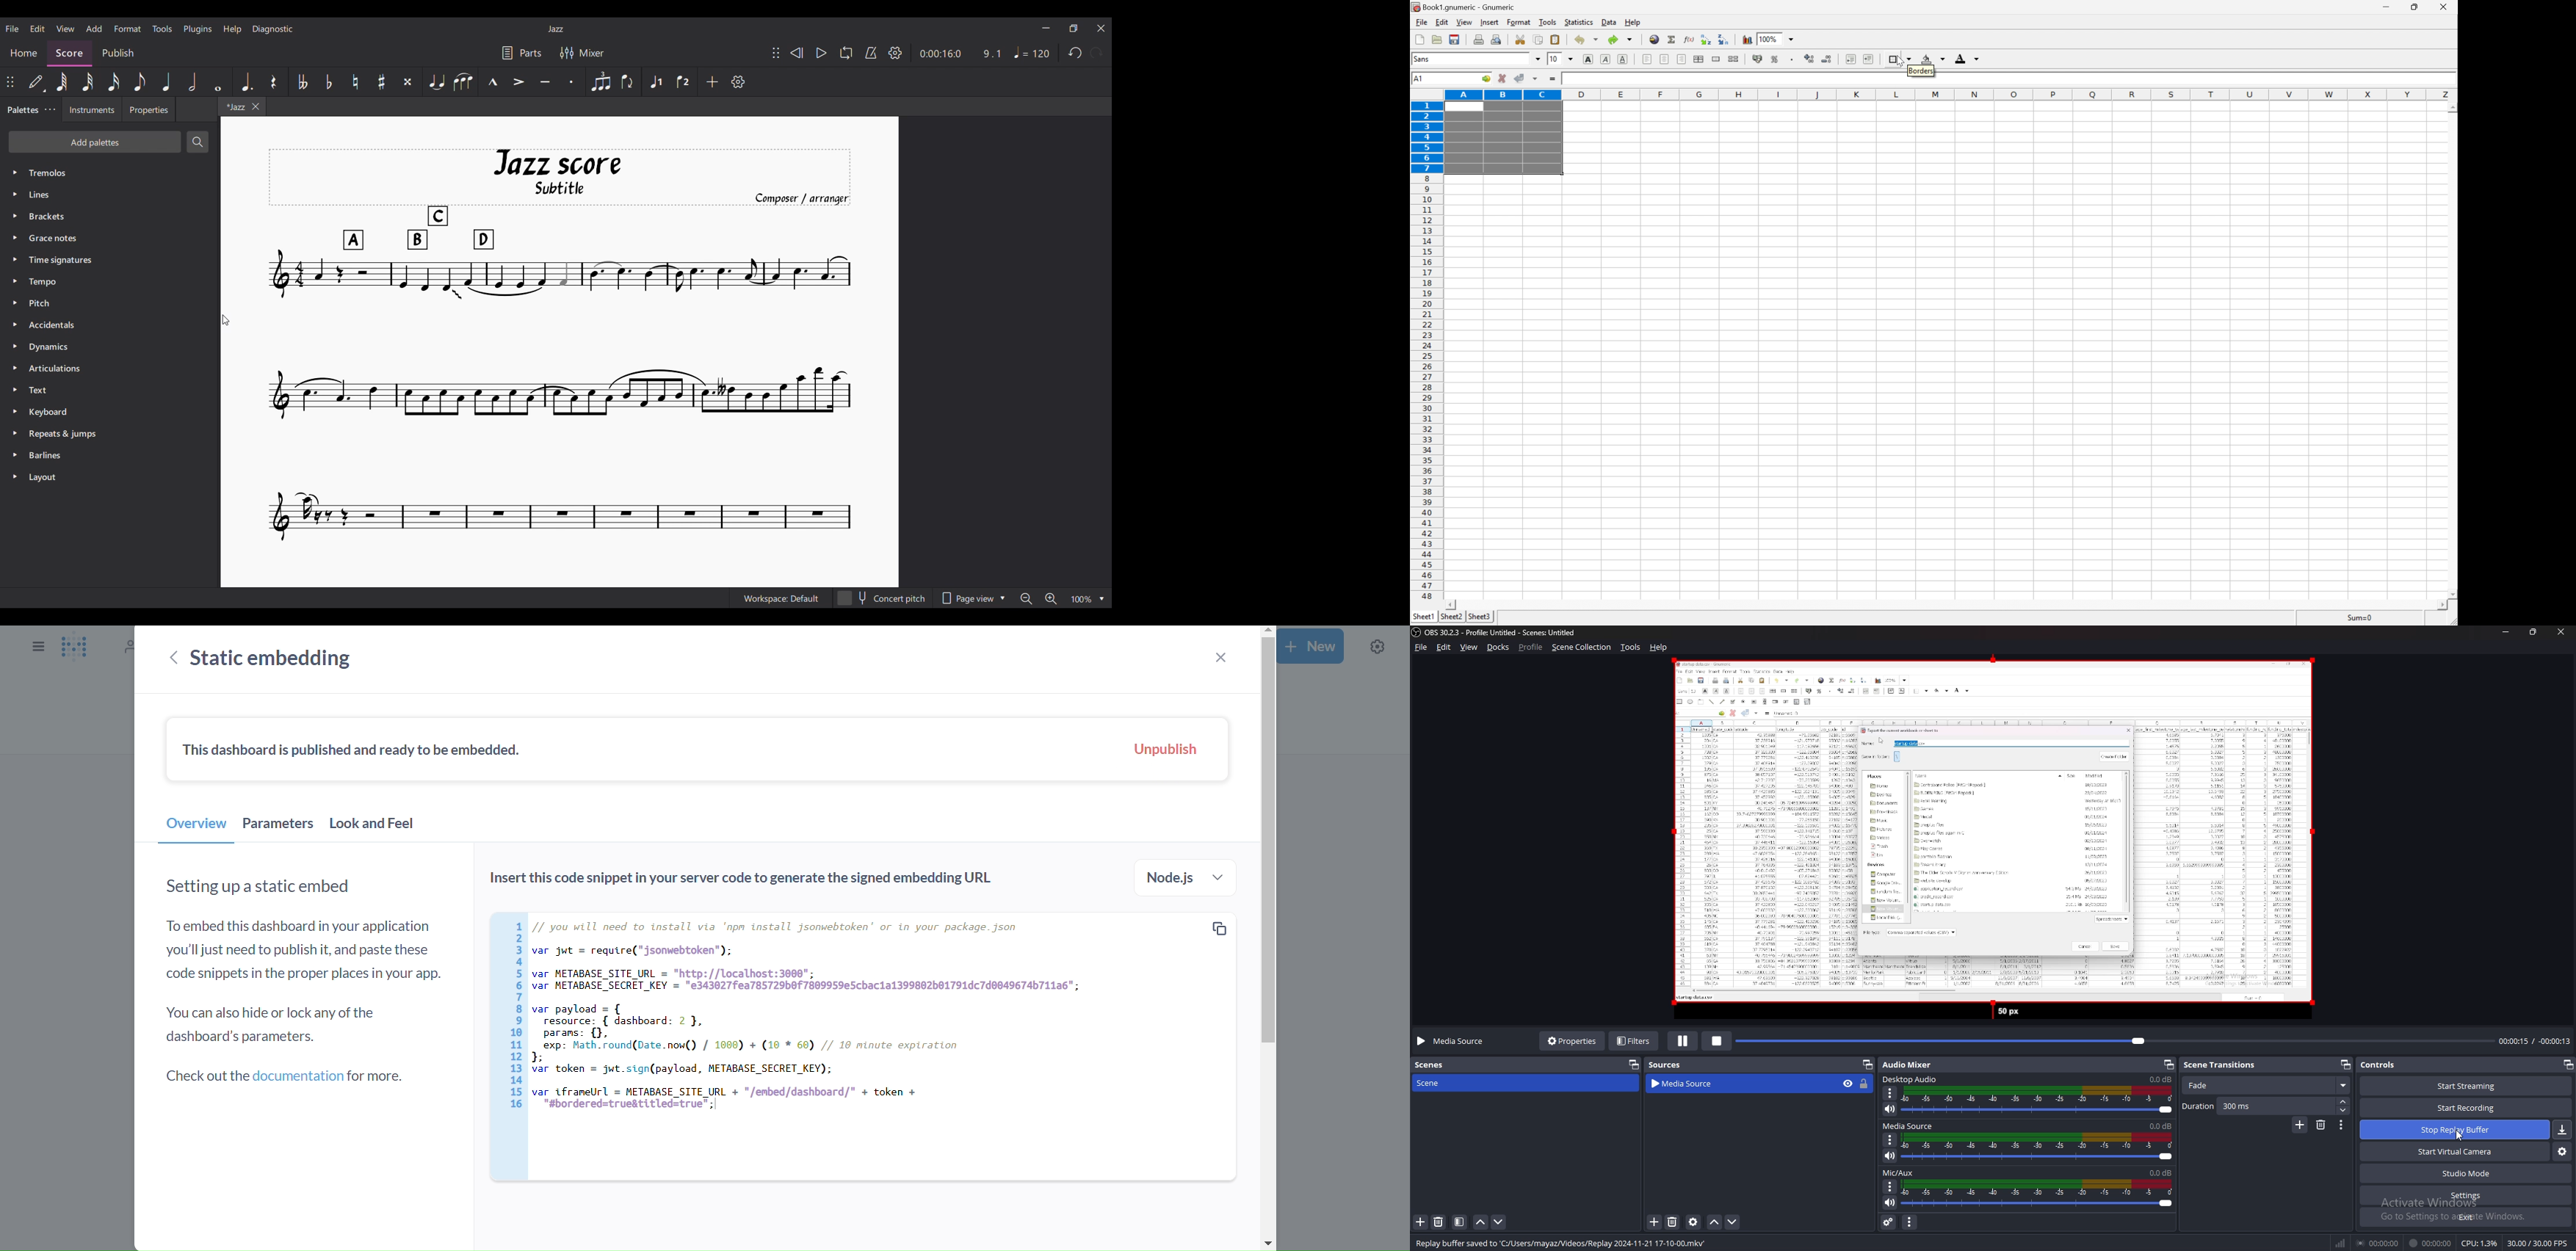 This screenshot has height=1260, width=2576. I want to click on this dashboard is published and ready to be embedded., so click(360, 752).